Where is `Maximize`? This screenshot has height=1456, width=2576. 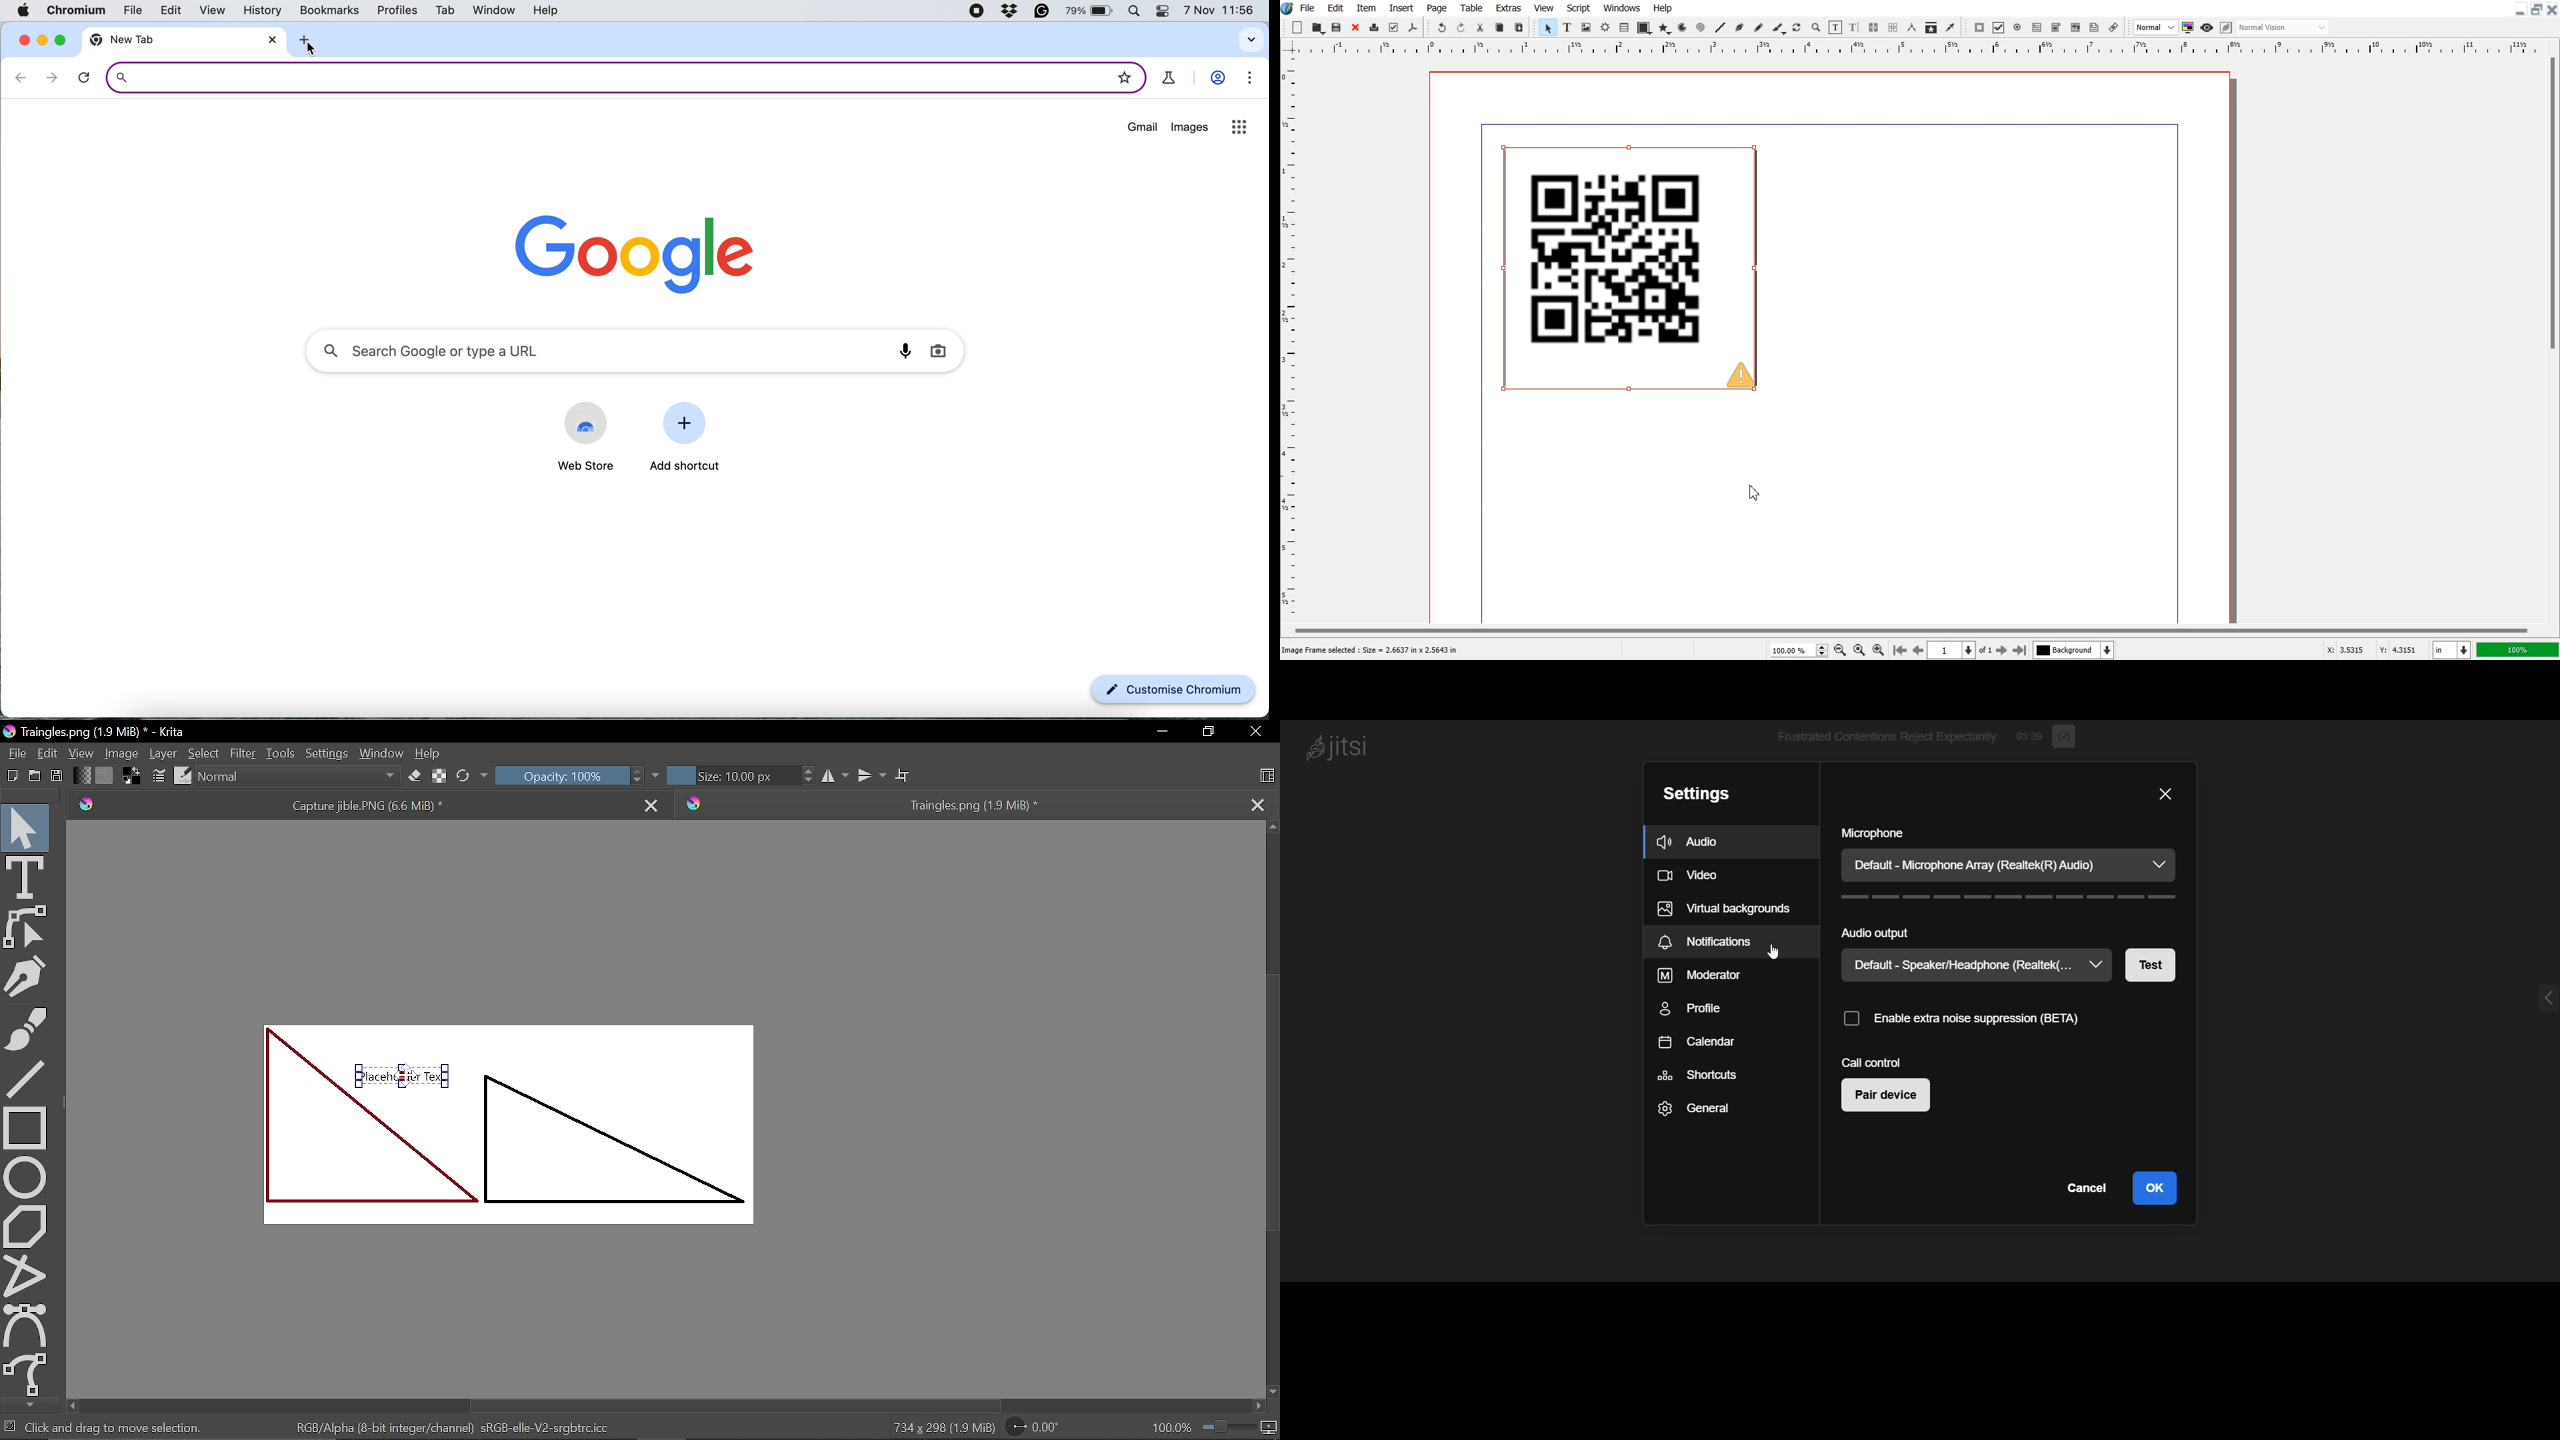
Maximize is located at coordinates (2536, 9).